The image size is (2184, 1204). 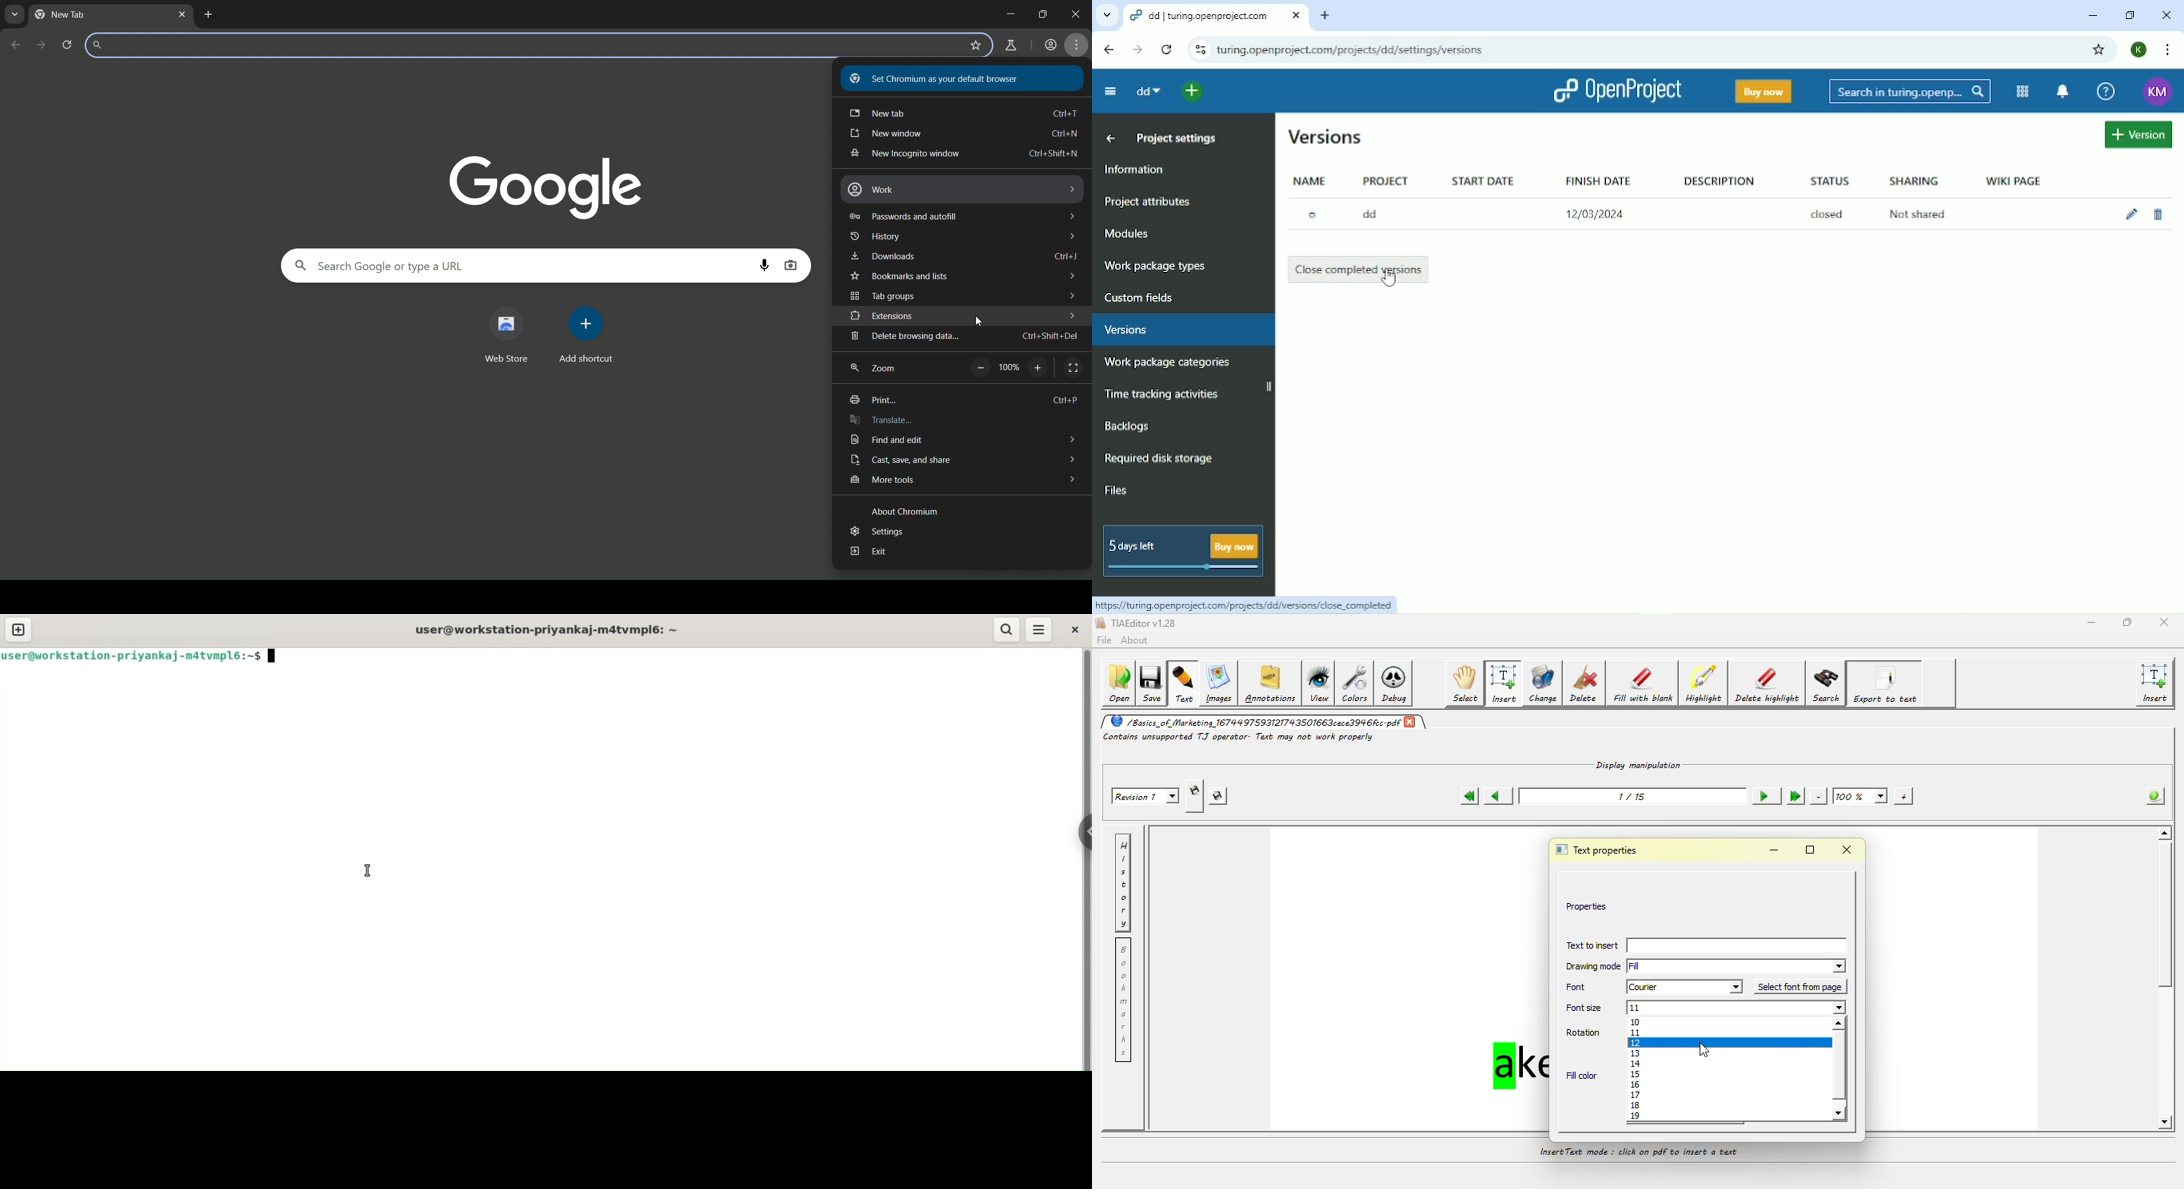 I want to click on Versions, so click(x=1128, y=330).